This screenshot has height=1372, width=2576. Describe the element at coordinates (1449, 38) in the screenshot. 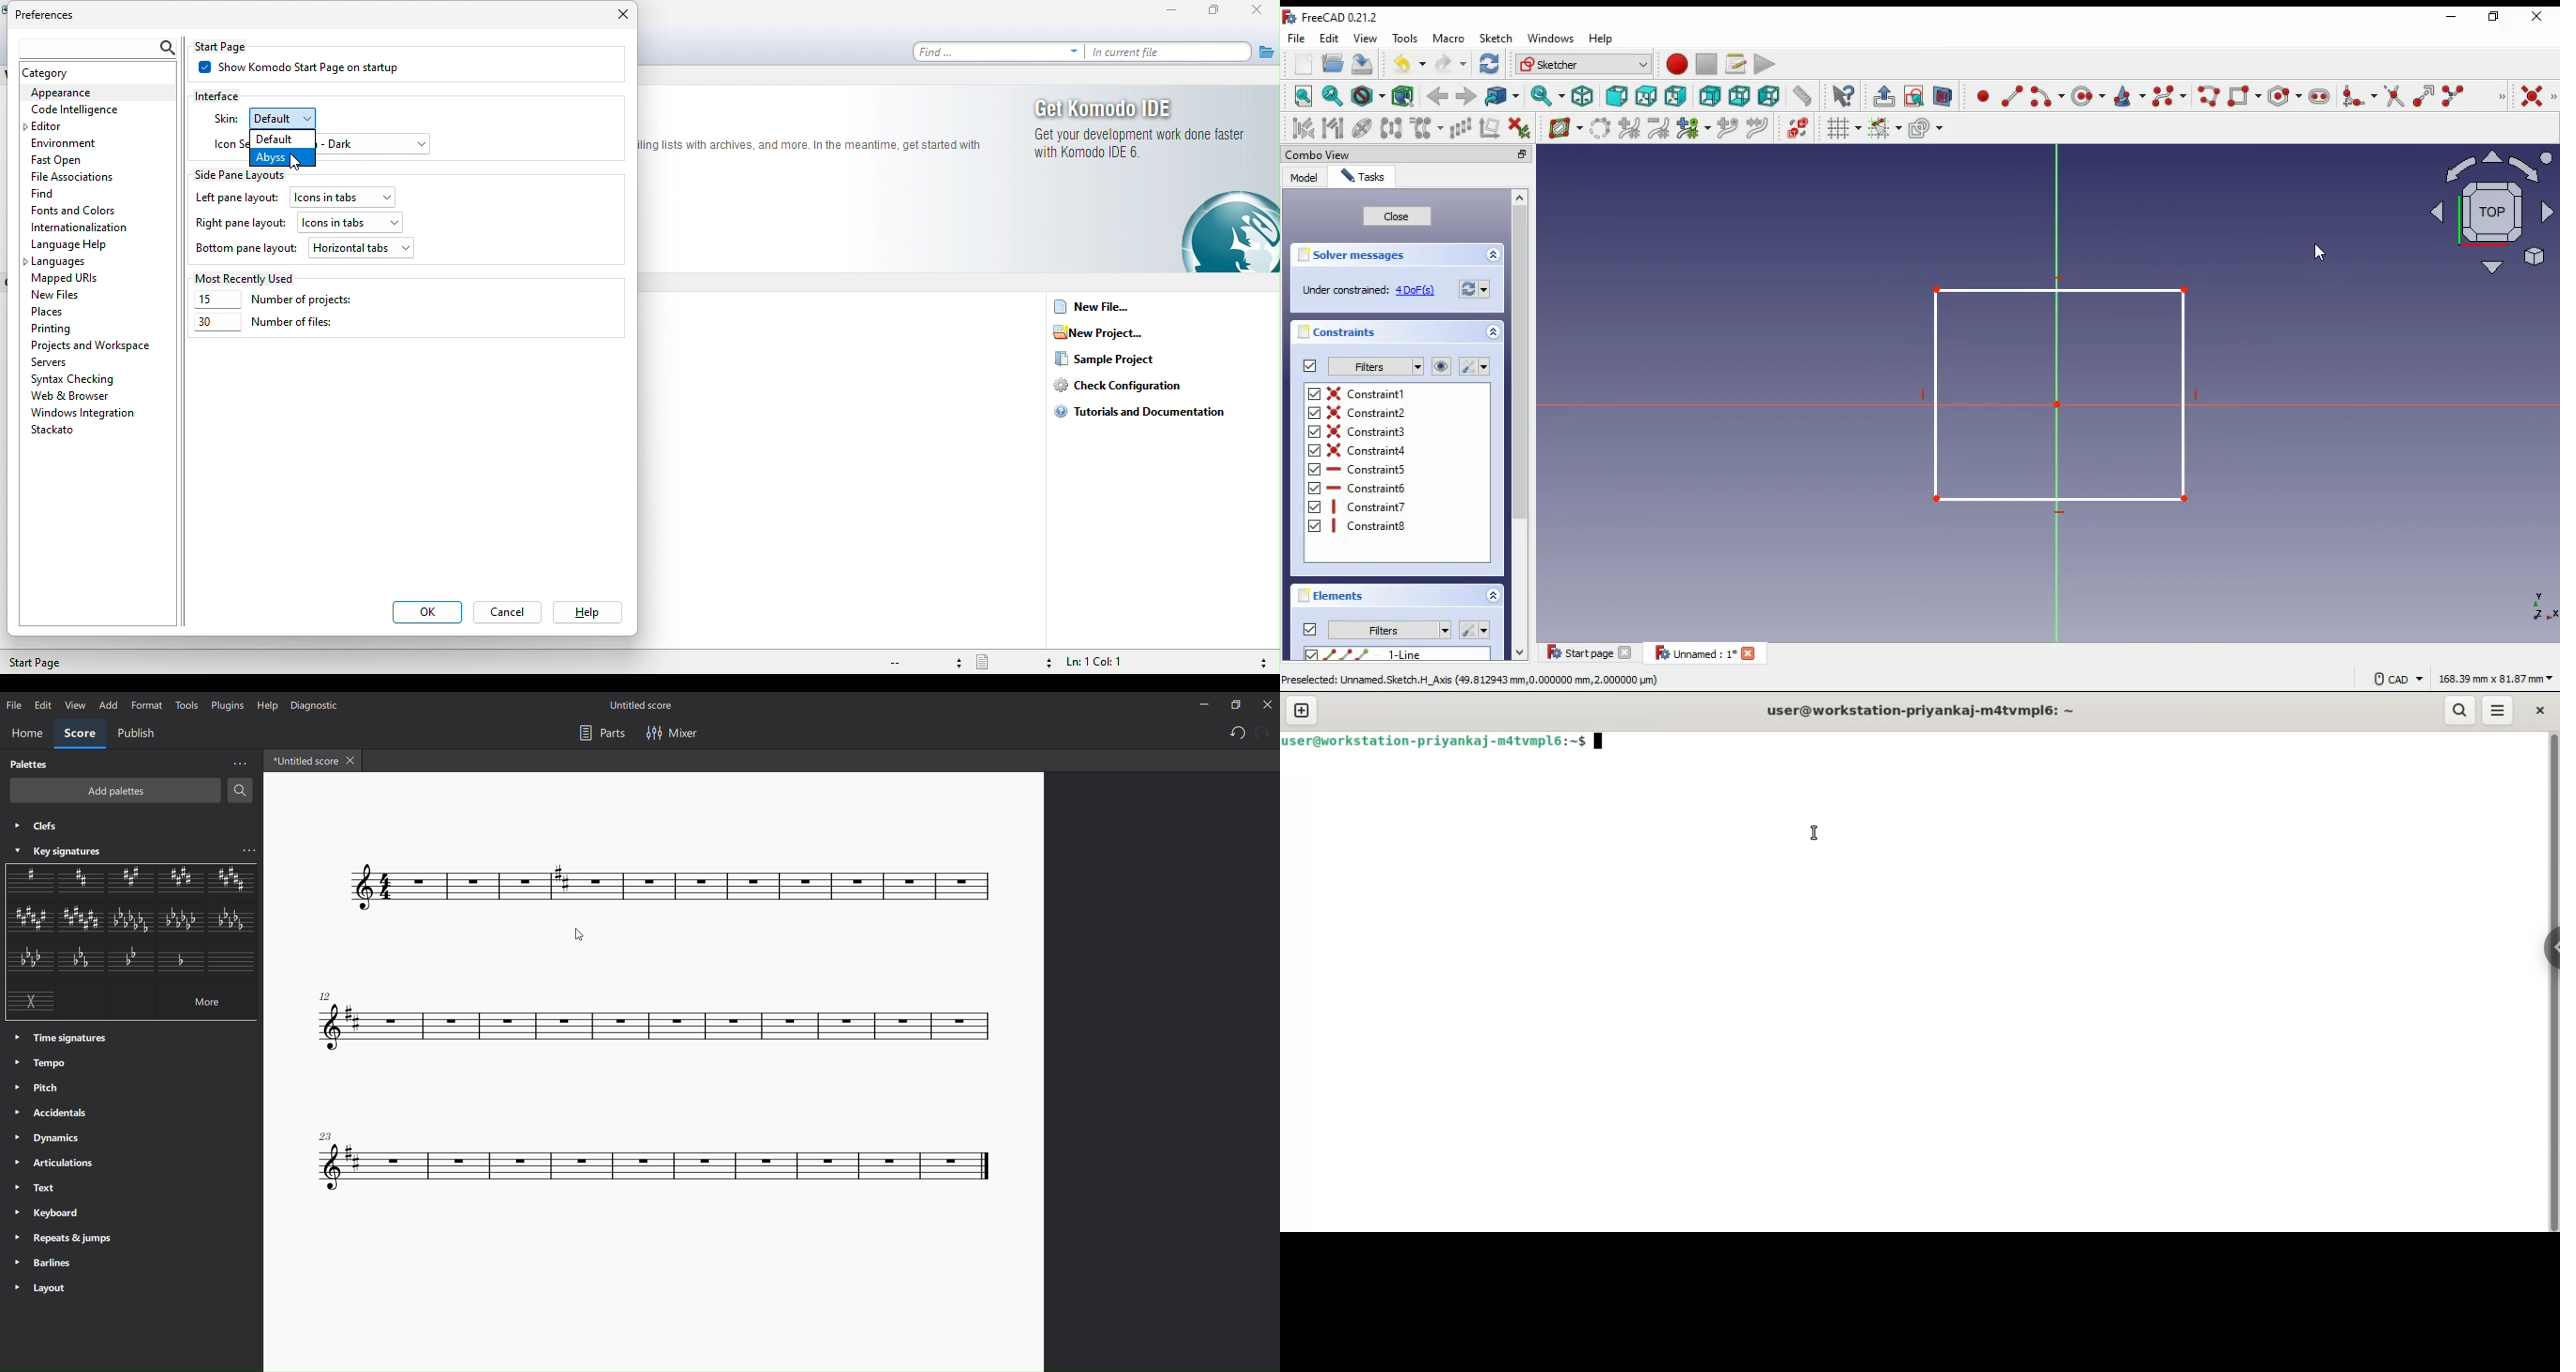

I see `macro` at that location.